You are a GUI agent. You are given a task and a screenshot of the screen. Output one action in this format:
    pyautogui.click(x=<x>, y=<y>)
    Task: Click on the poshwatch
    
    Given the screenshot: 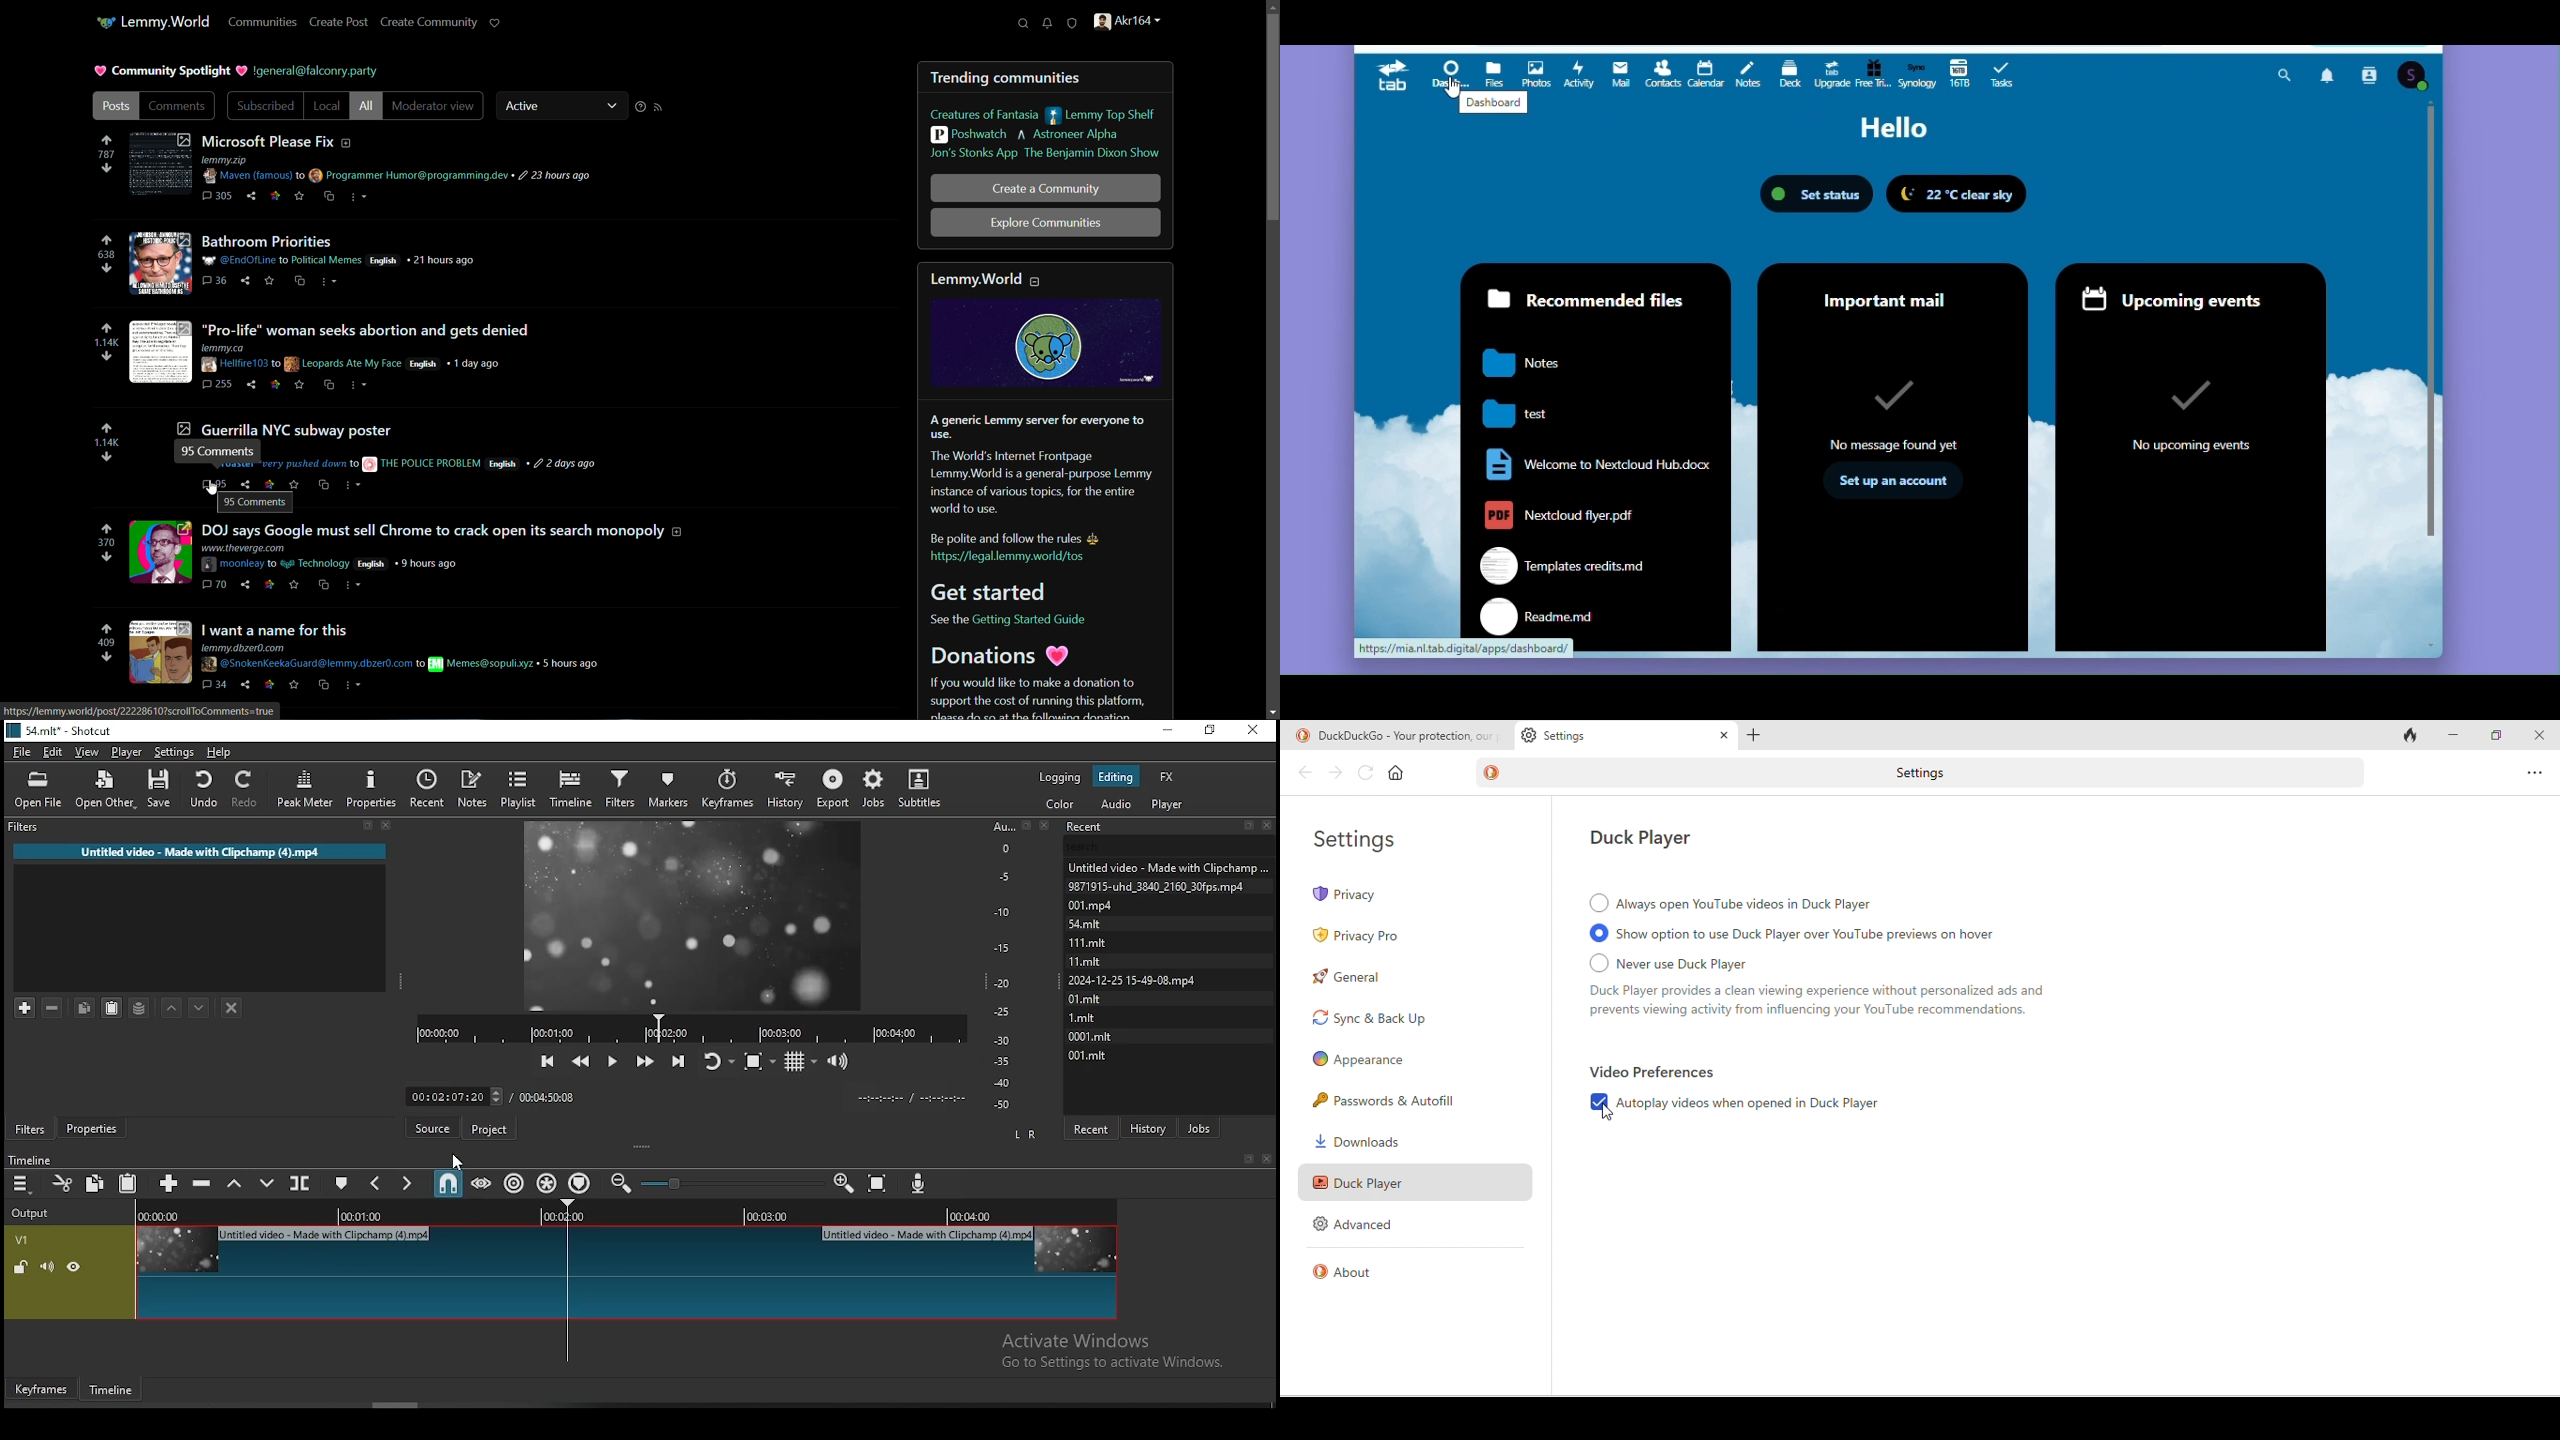 What is the action you would take?
    pyautogui.click(x=967, y=136)
    